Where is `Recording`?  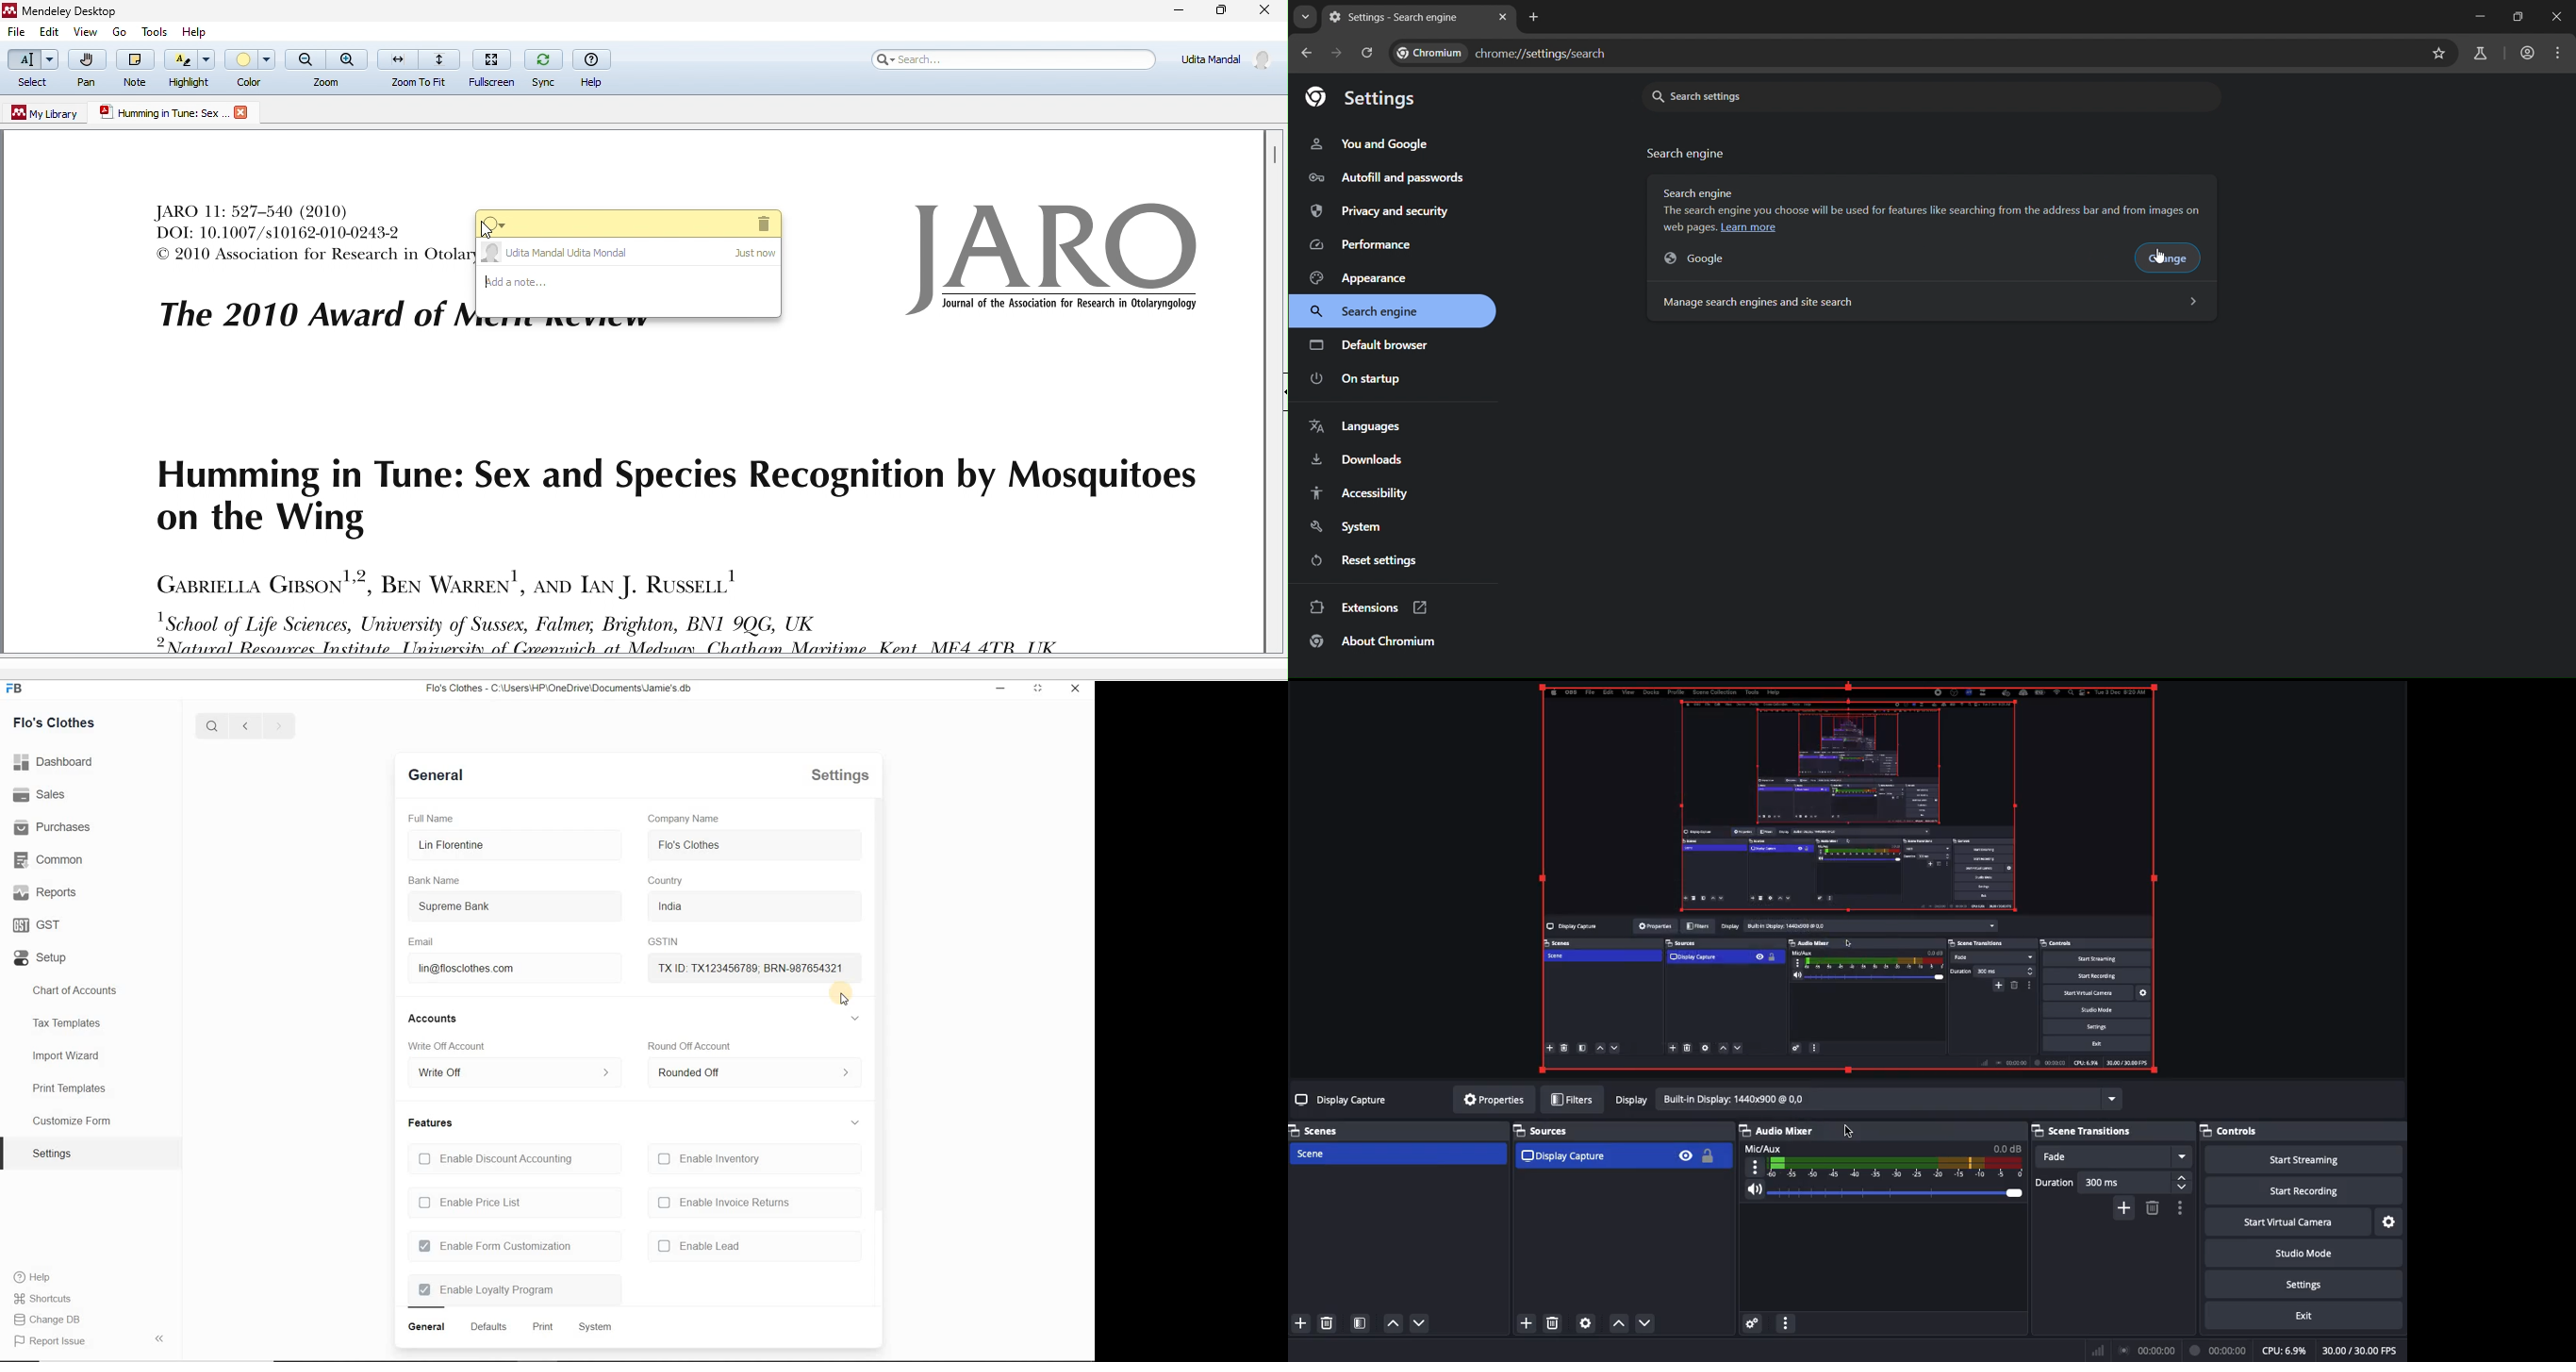
Recording is located at coordinates (2220, 1349).